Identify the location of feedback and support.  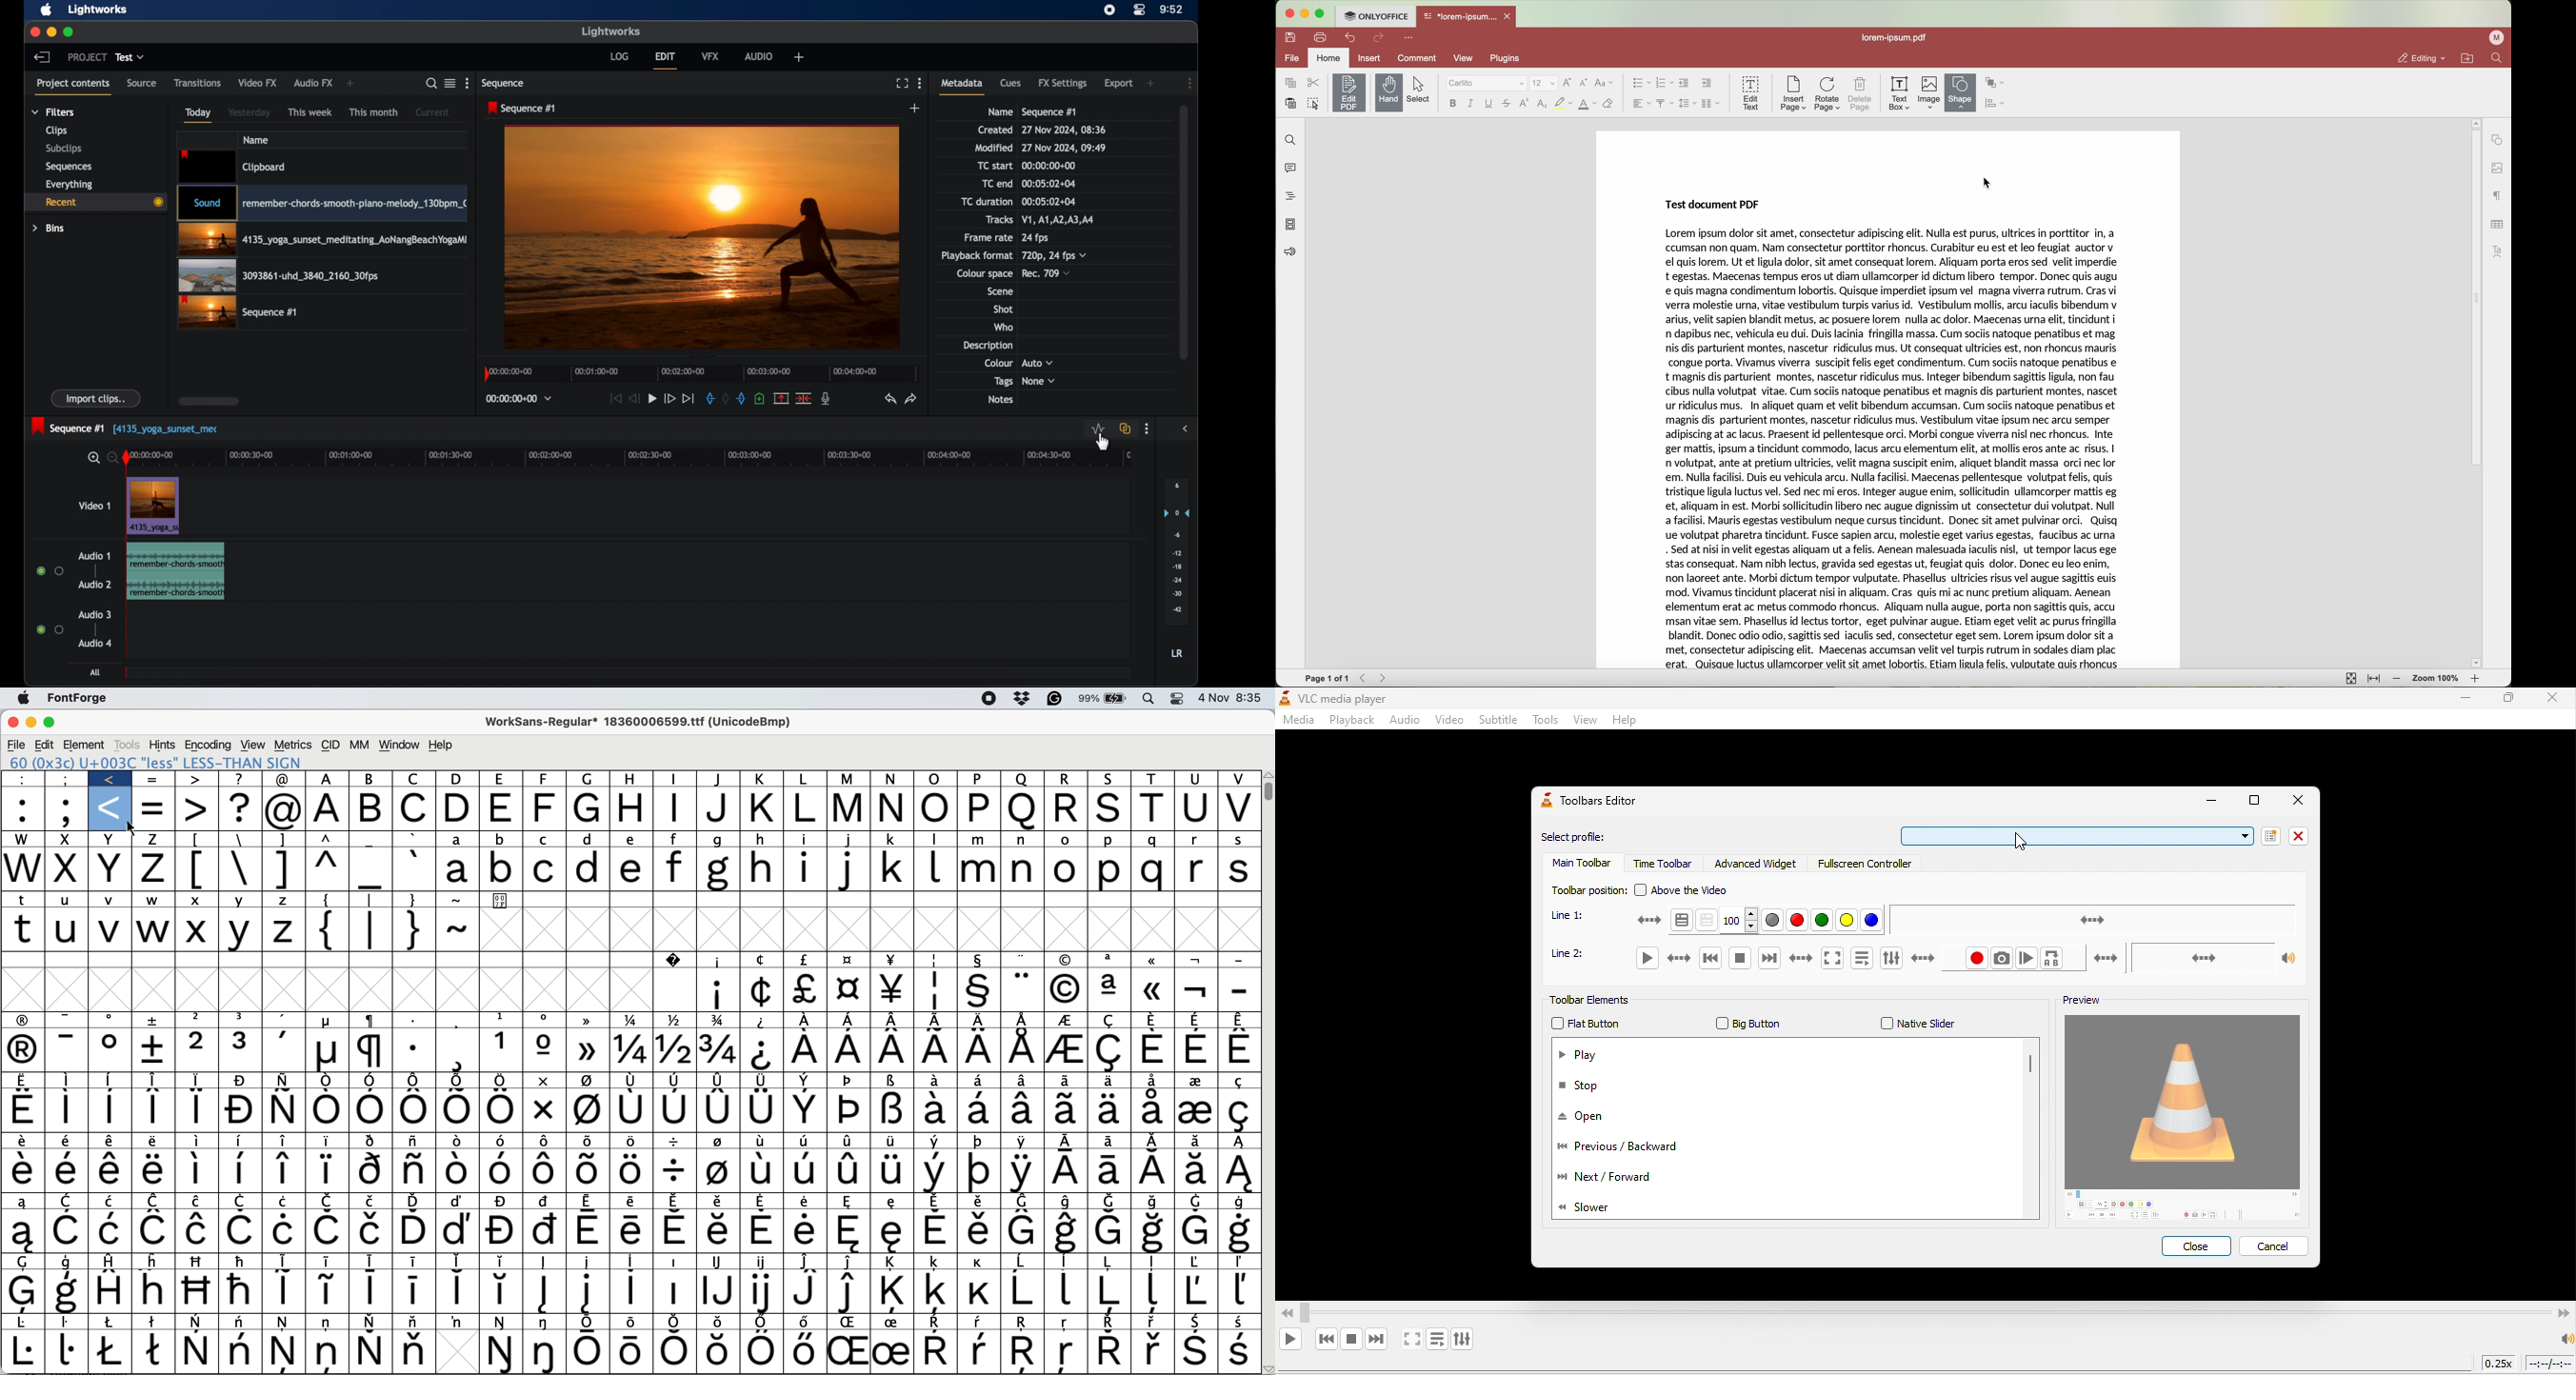
(1291, 252).